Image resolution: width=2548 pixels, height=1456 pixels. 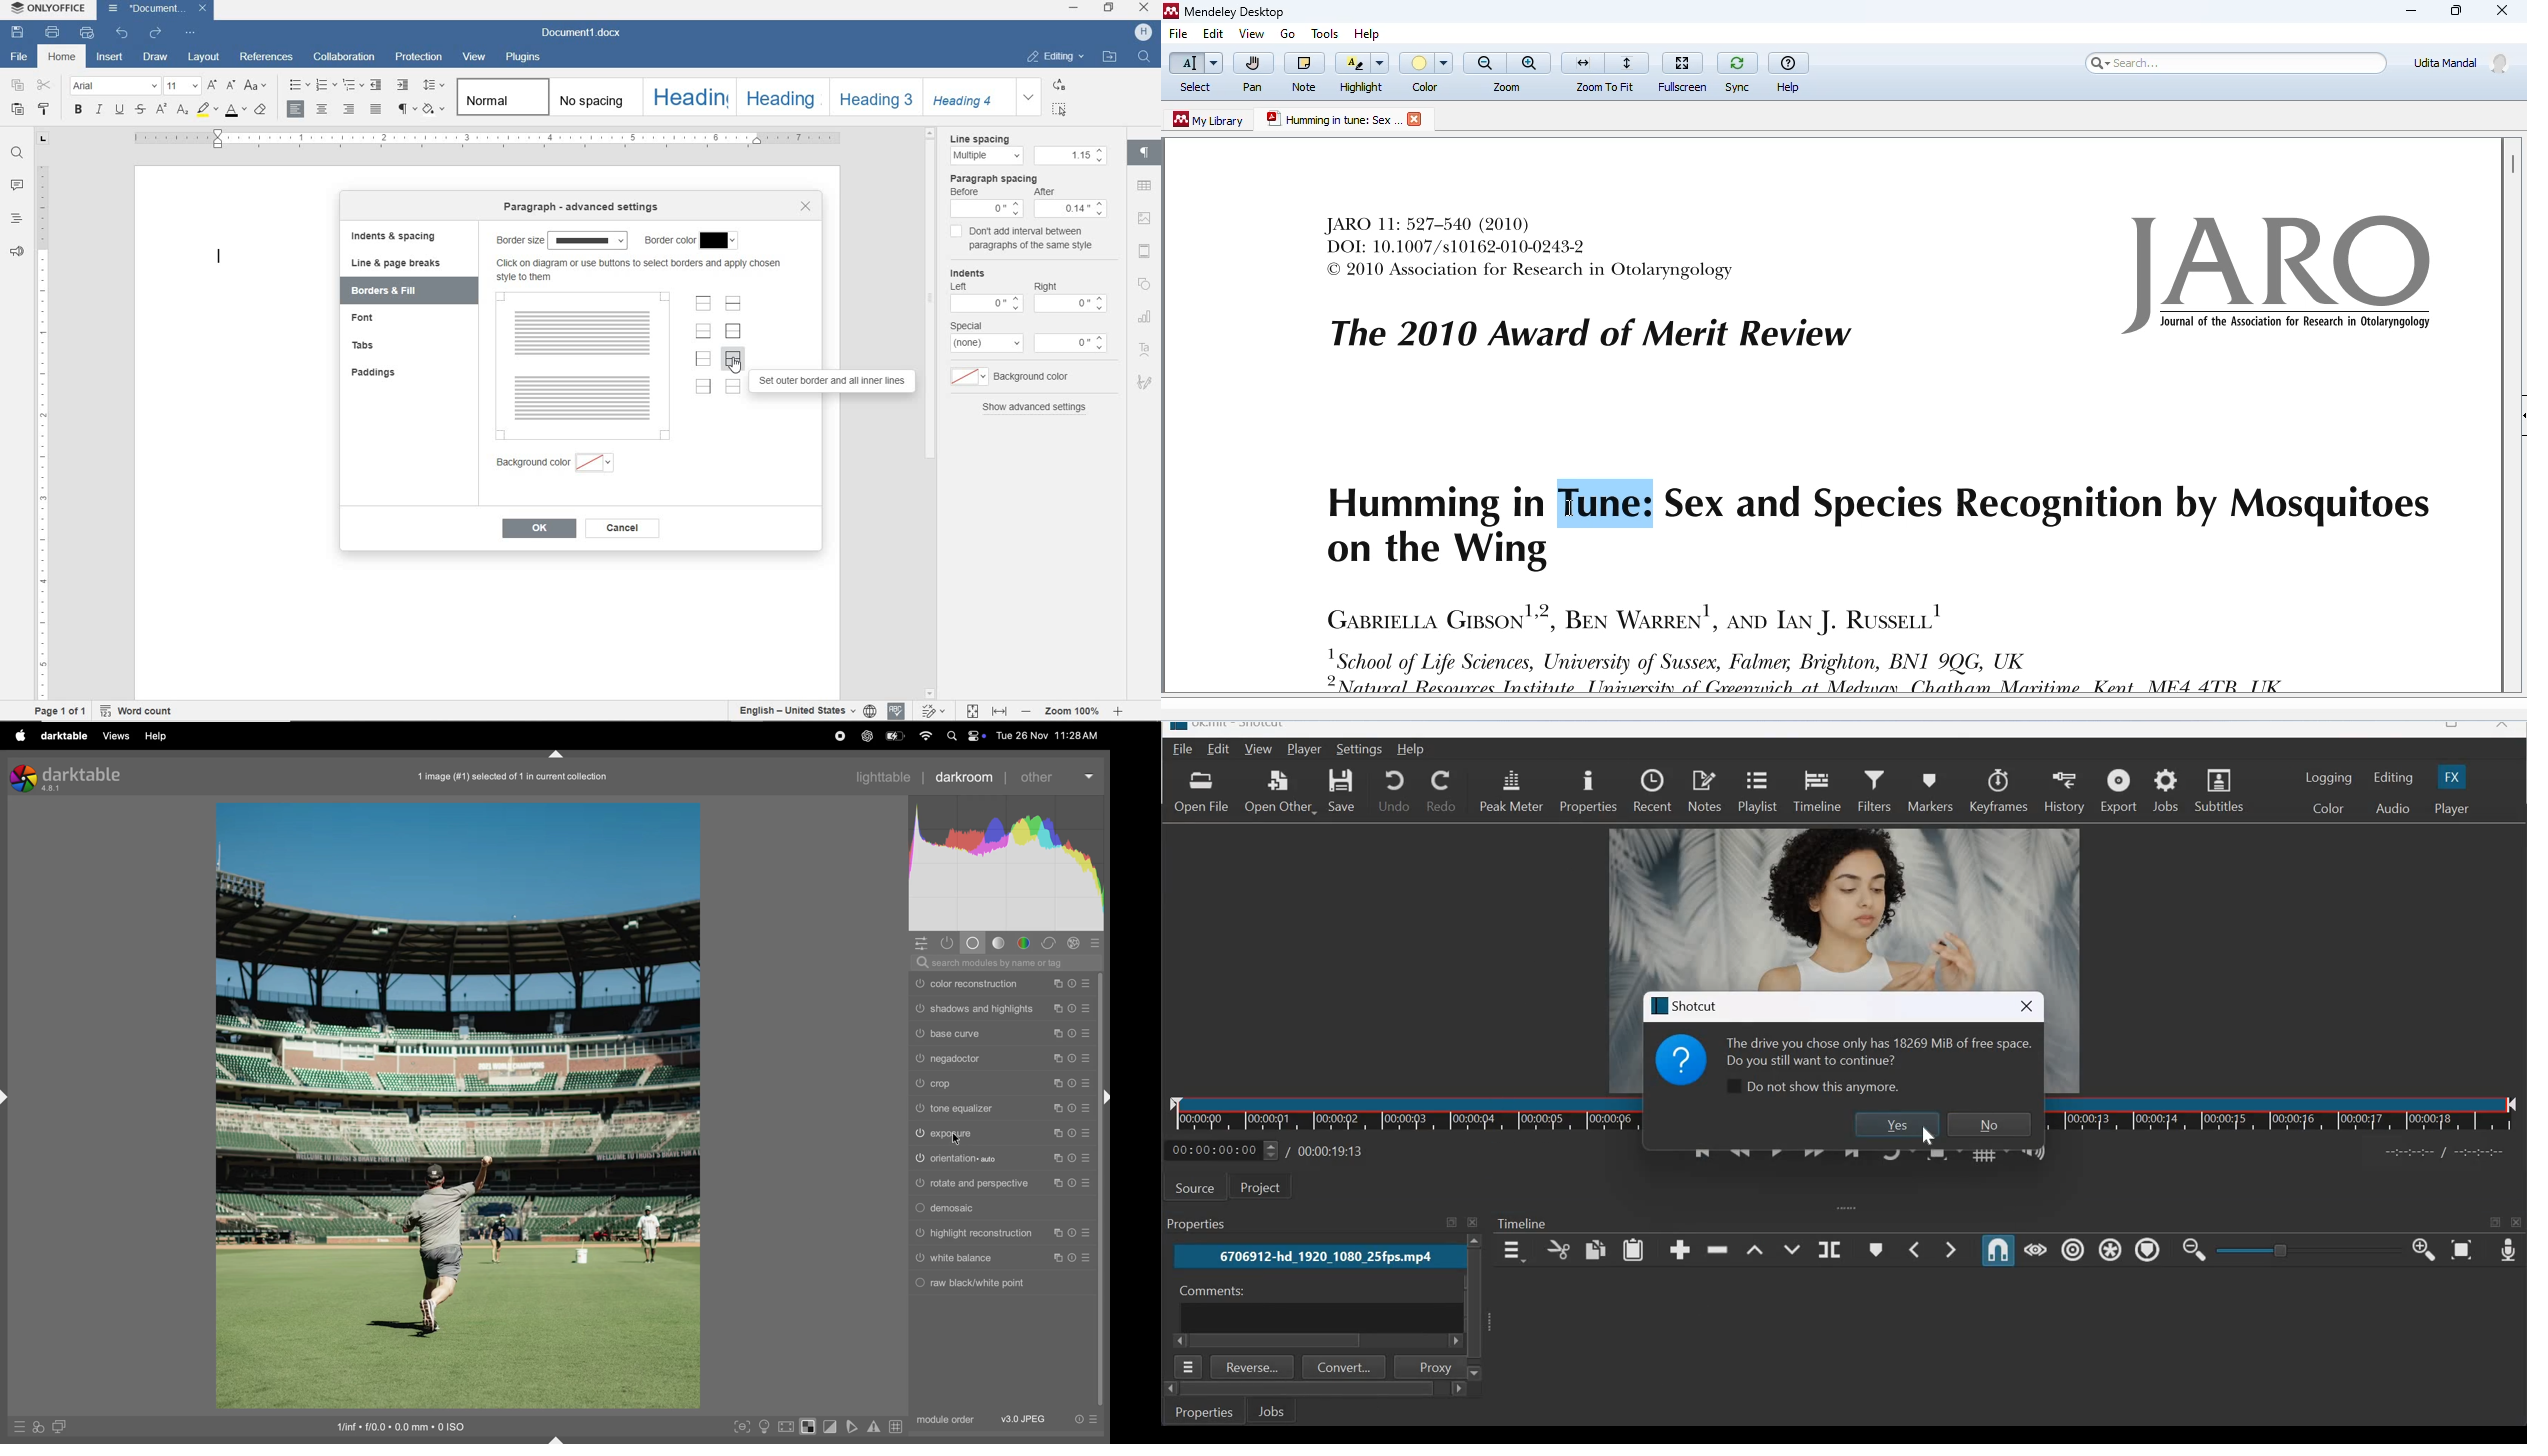 What do you see at coordinates (212, 86) in the screenshot?
I see `increment font size` at bounding box center [212, 86].